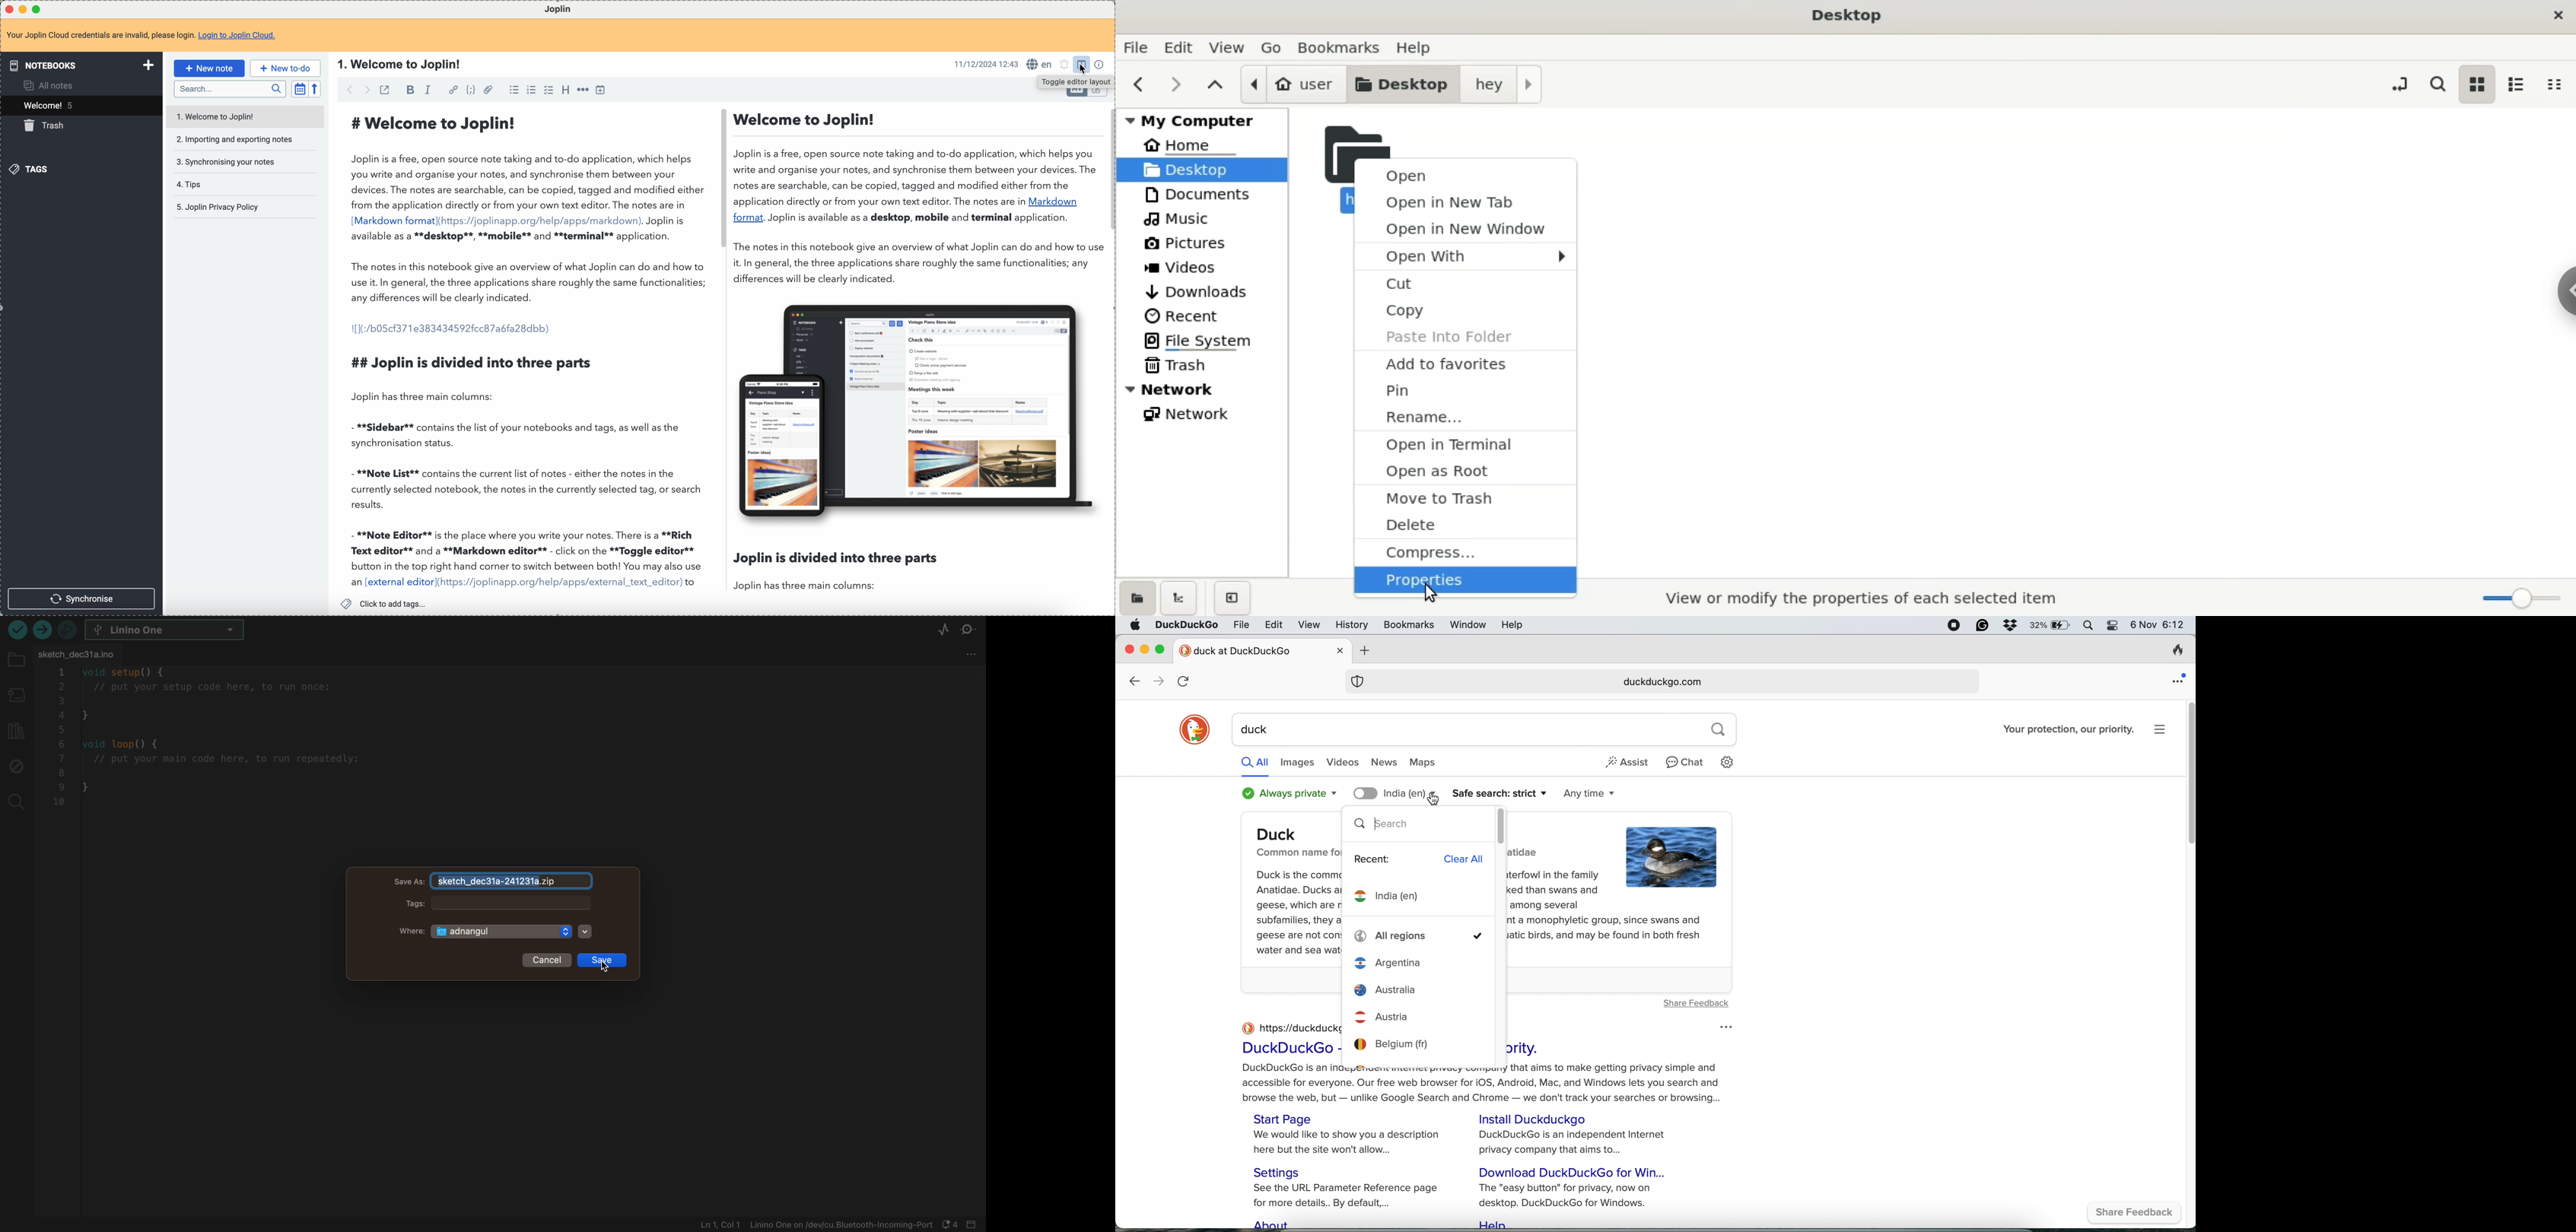 This screenshot has width=2576, height=1232. Describe the element at coordinates (1465, 525) in the screenshot. I see `delete` at that location.